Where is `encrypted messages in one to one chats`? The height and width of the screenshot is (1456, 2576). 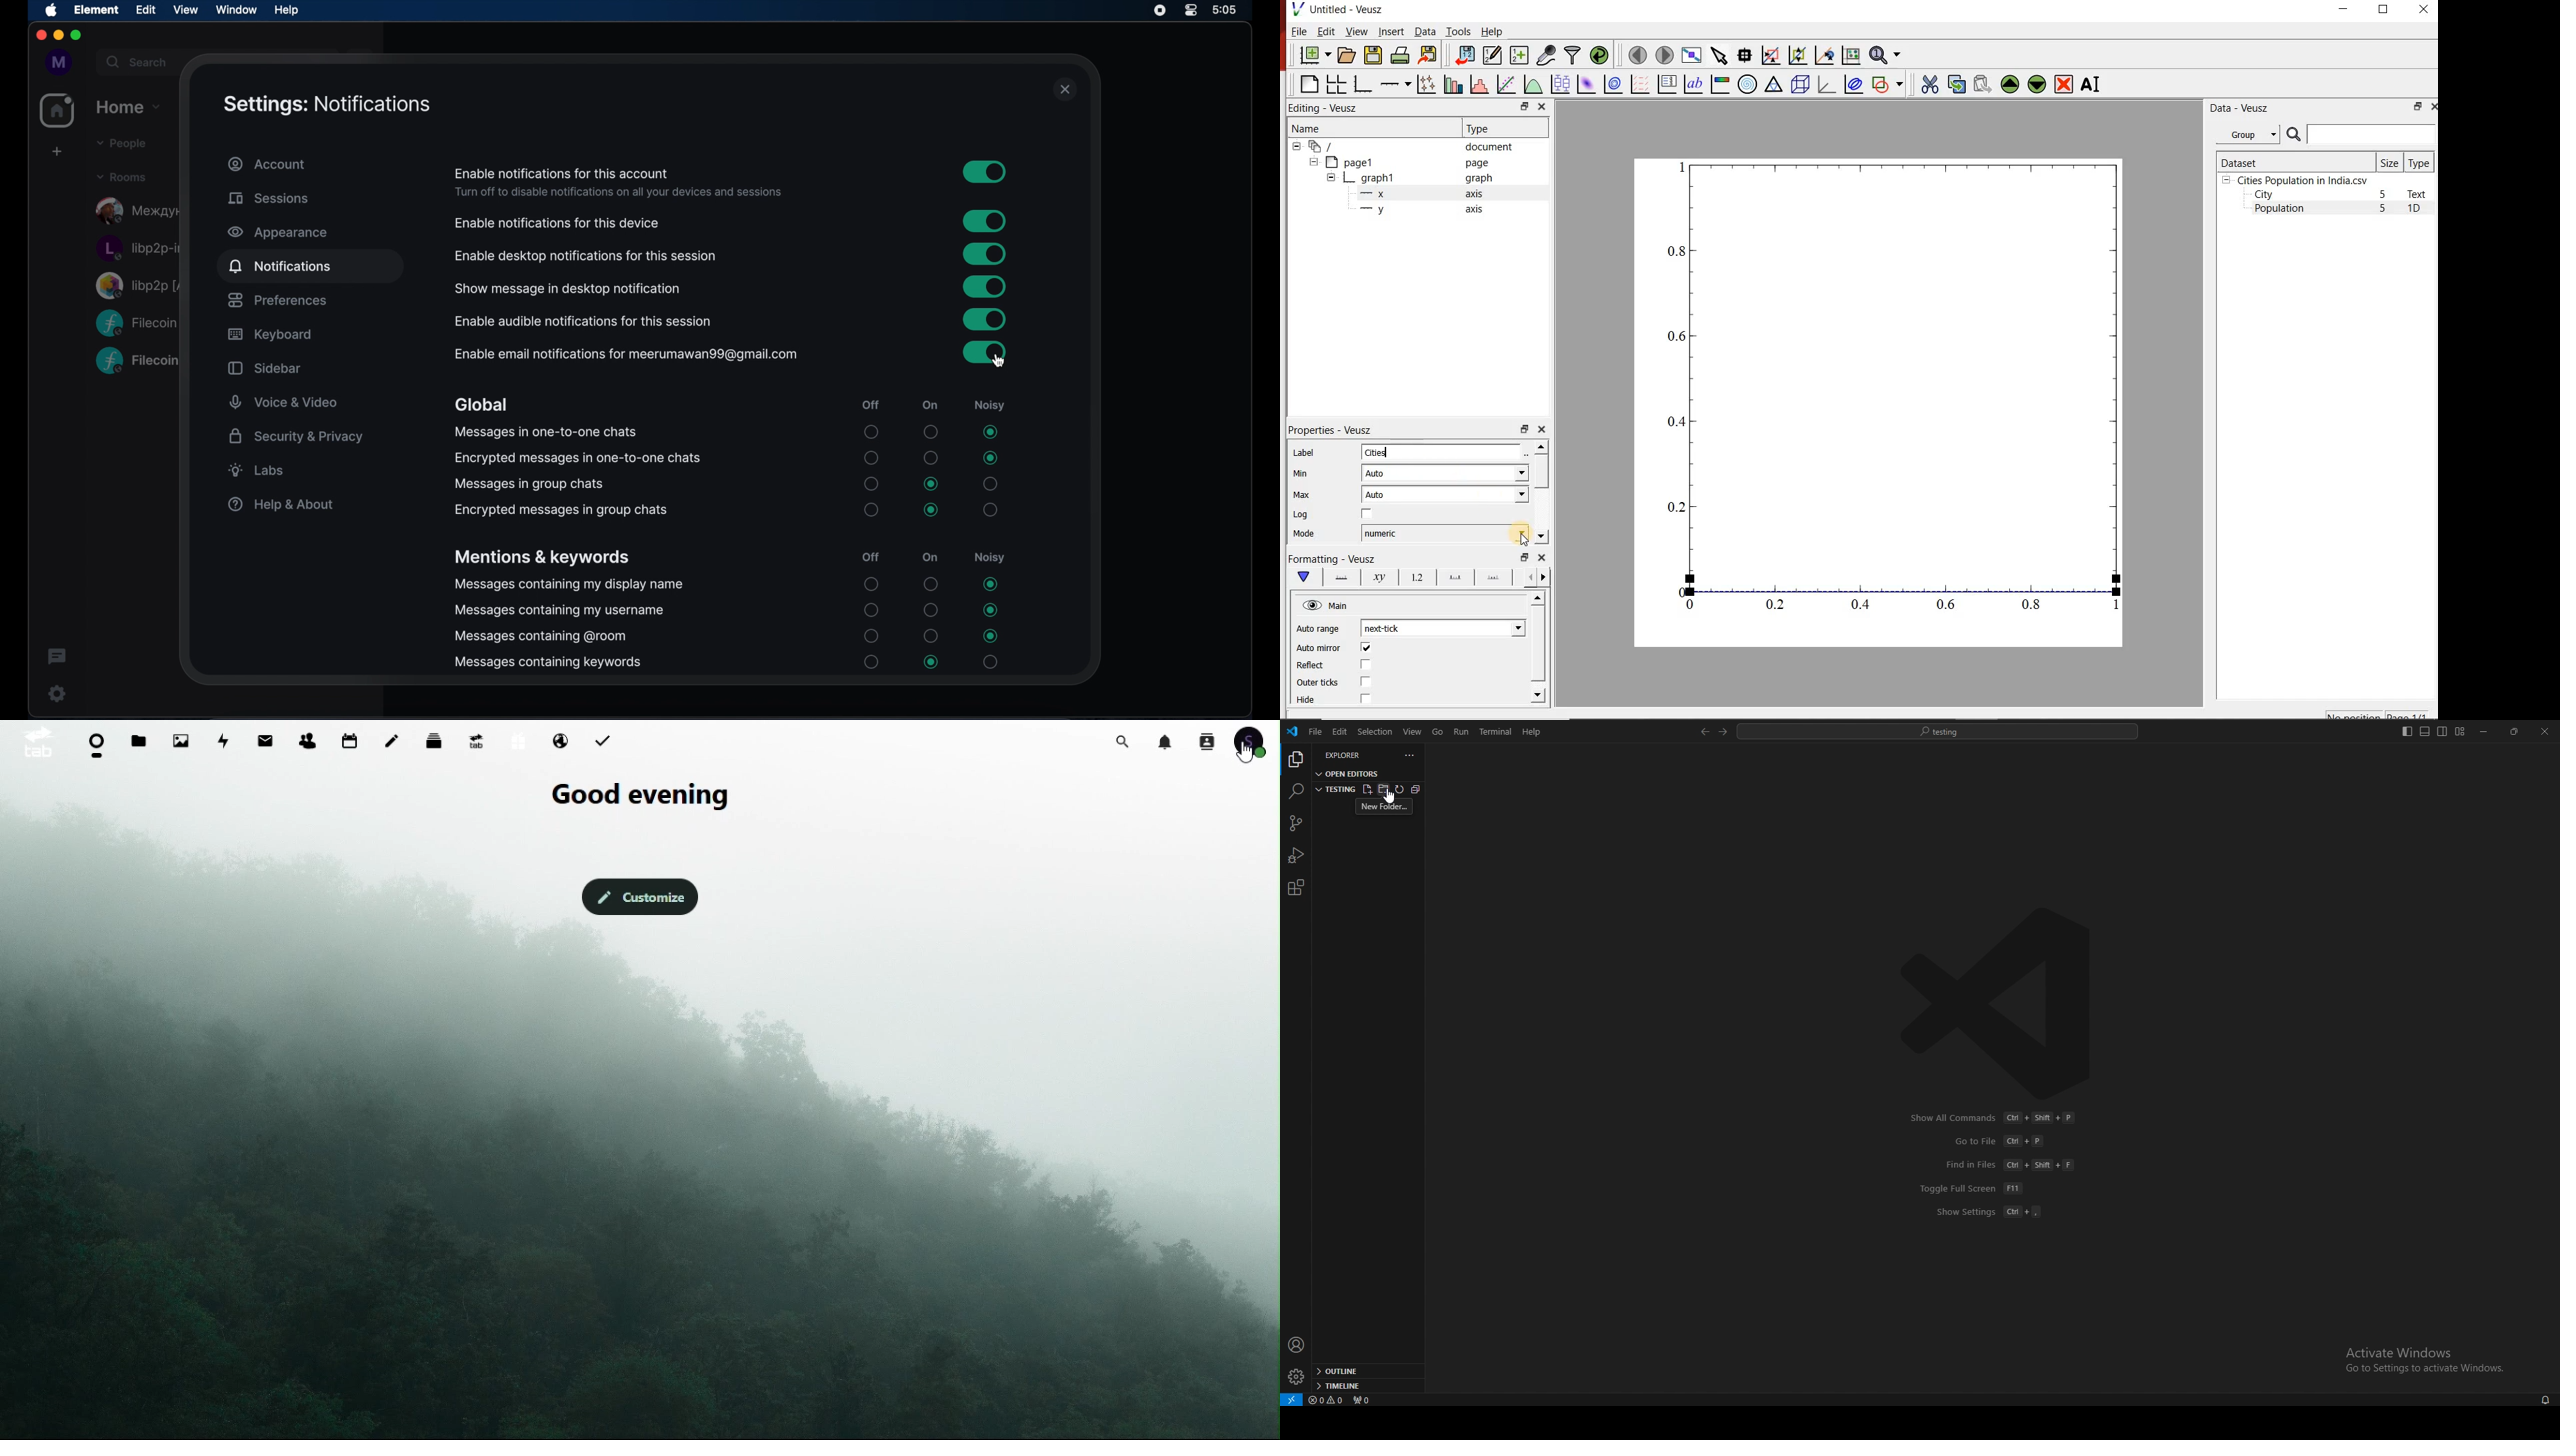 encrypted messages in one to one chats is located at coordinates (577, 457).